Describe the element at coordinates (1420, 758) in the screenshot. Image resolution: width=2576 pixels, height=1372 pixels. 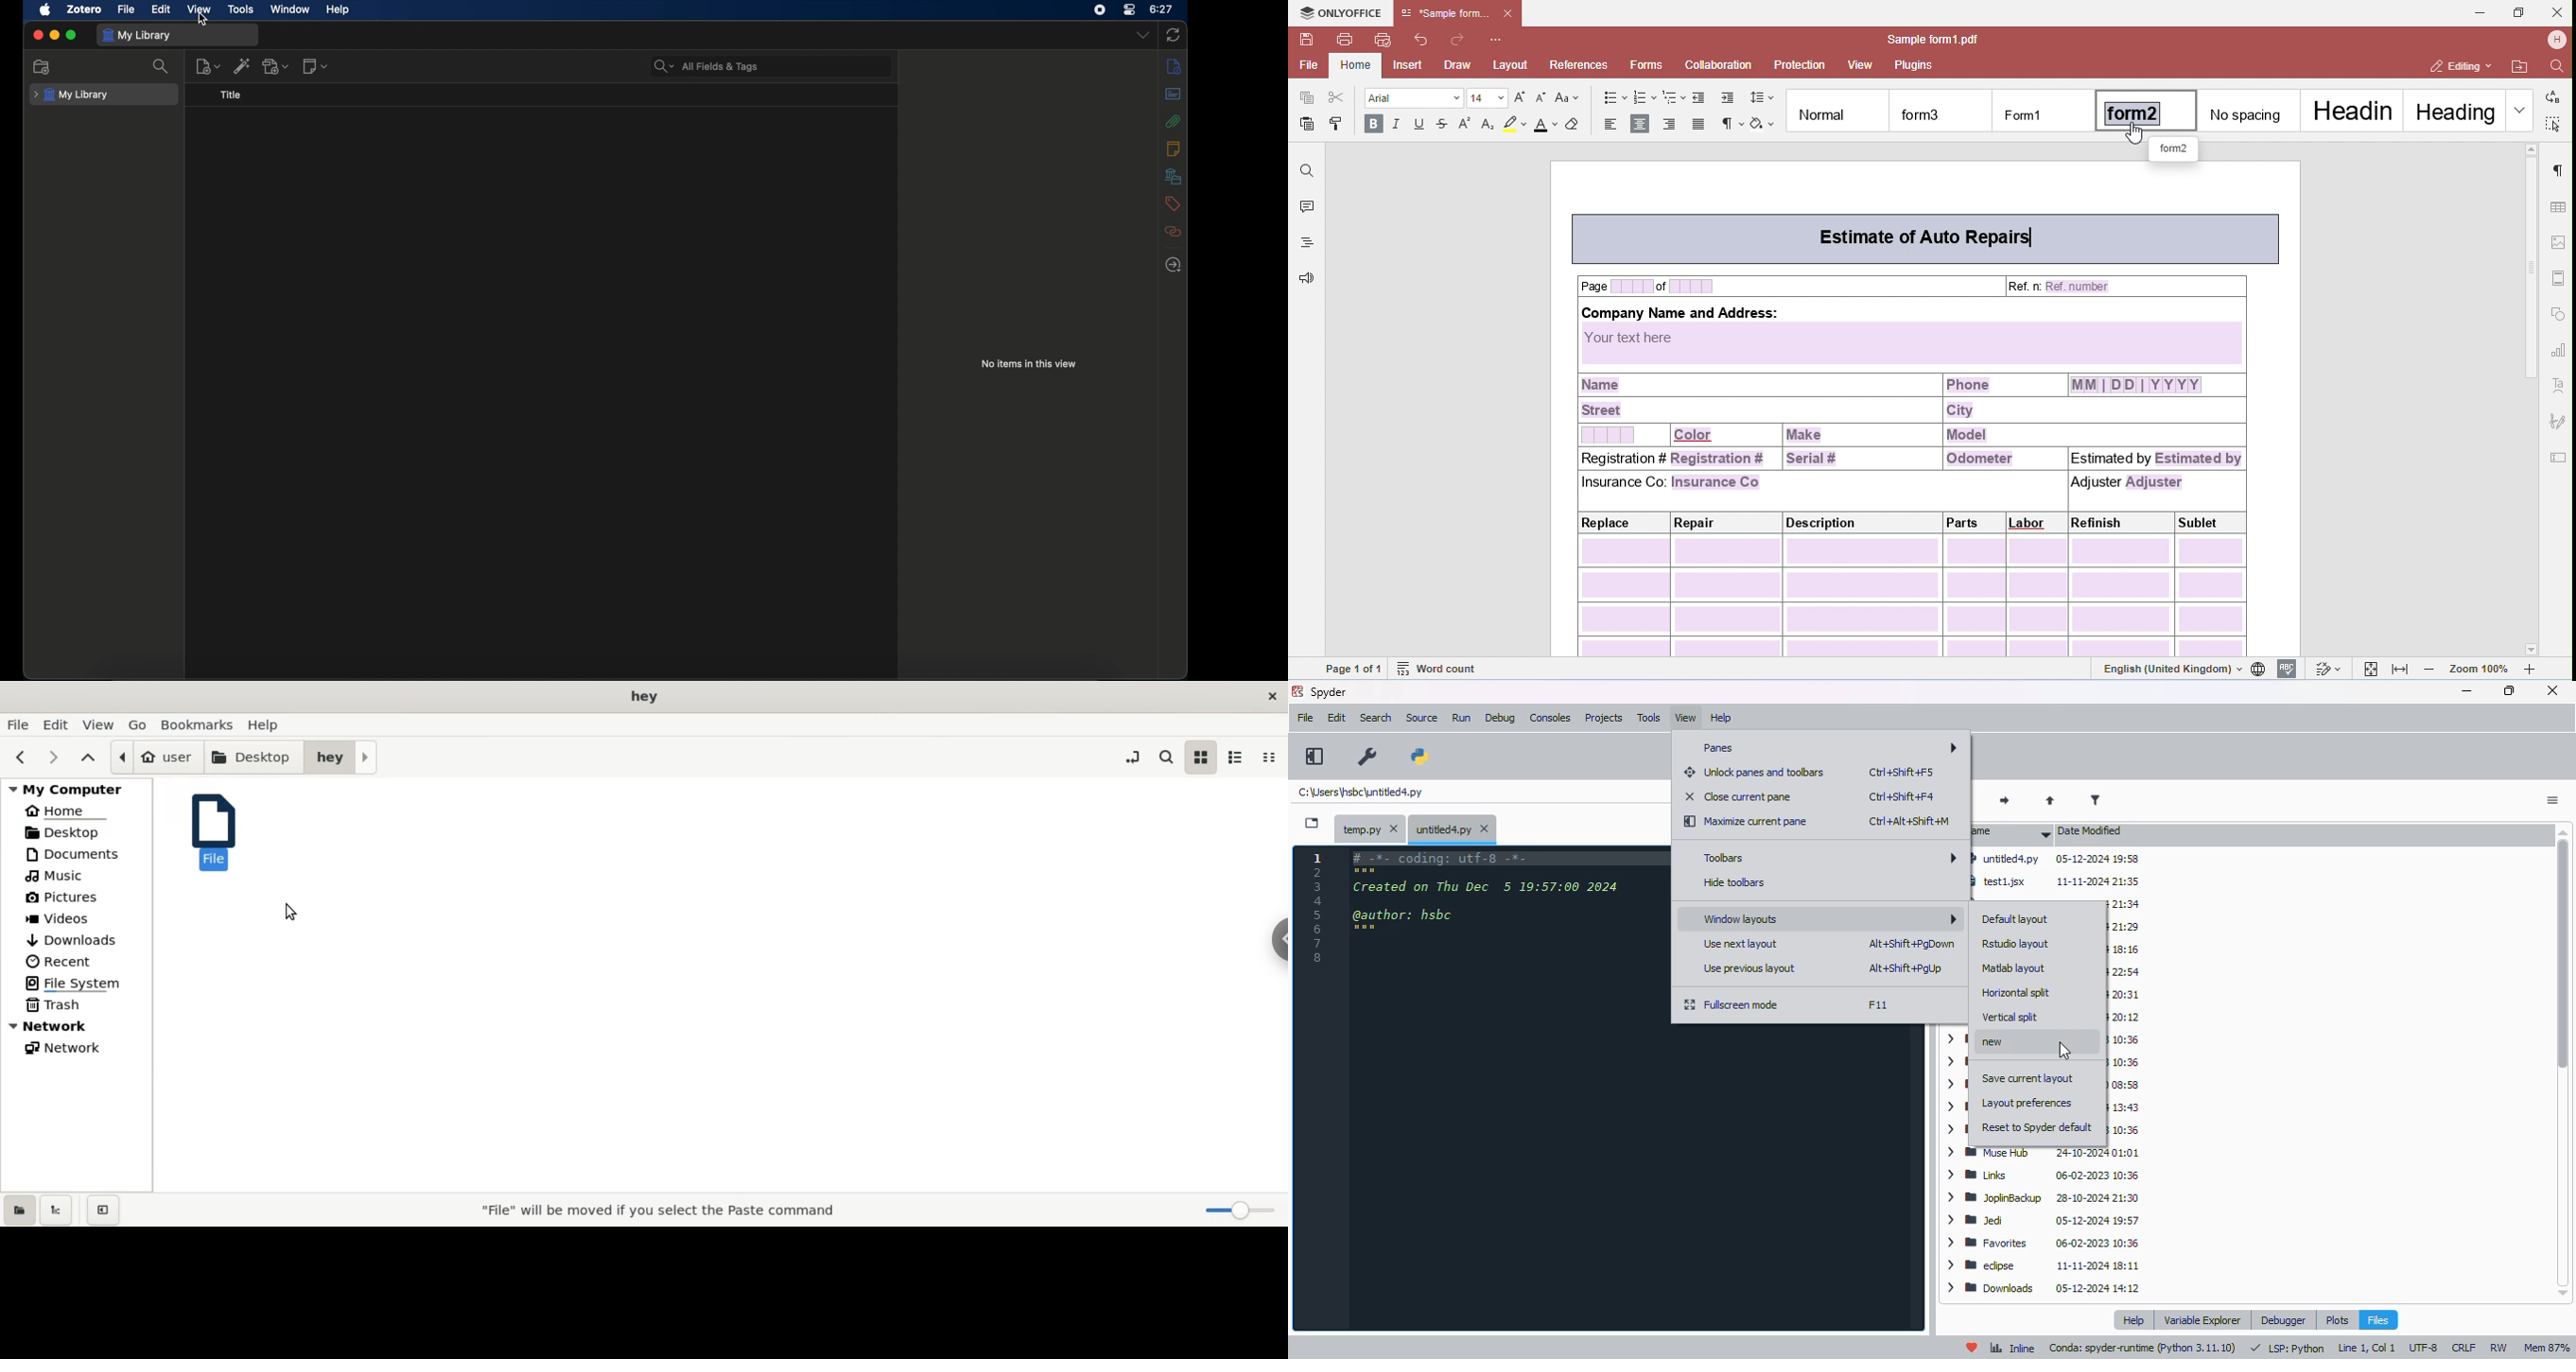
I see `PYTHONPATH MANAGER` at that location.